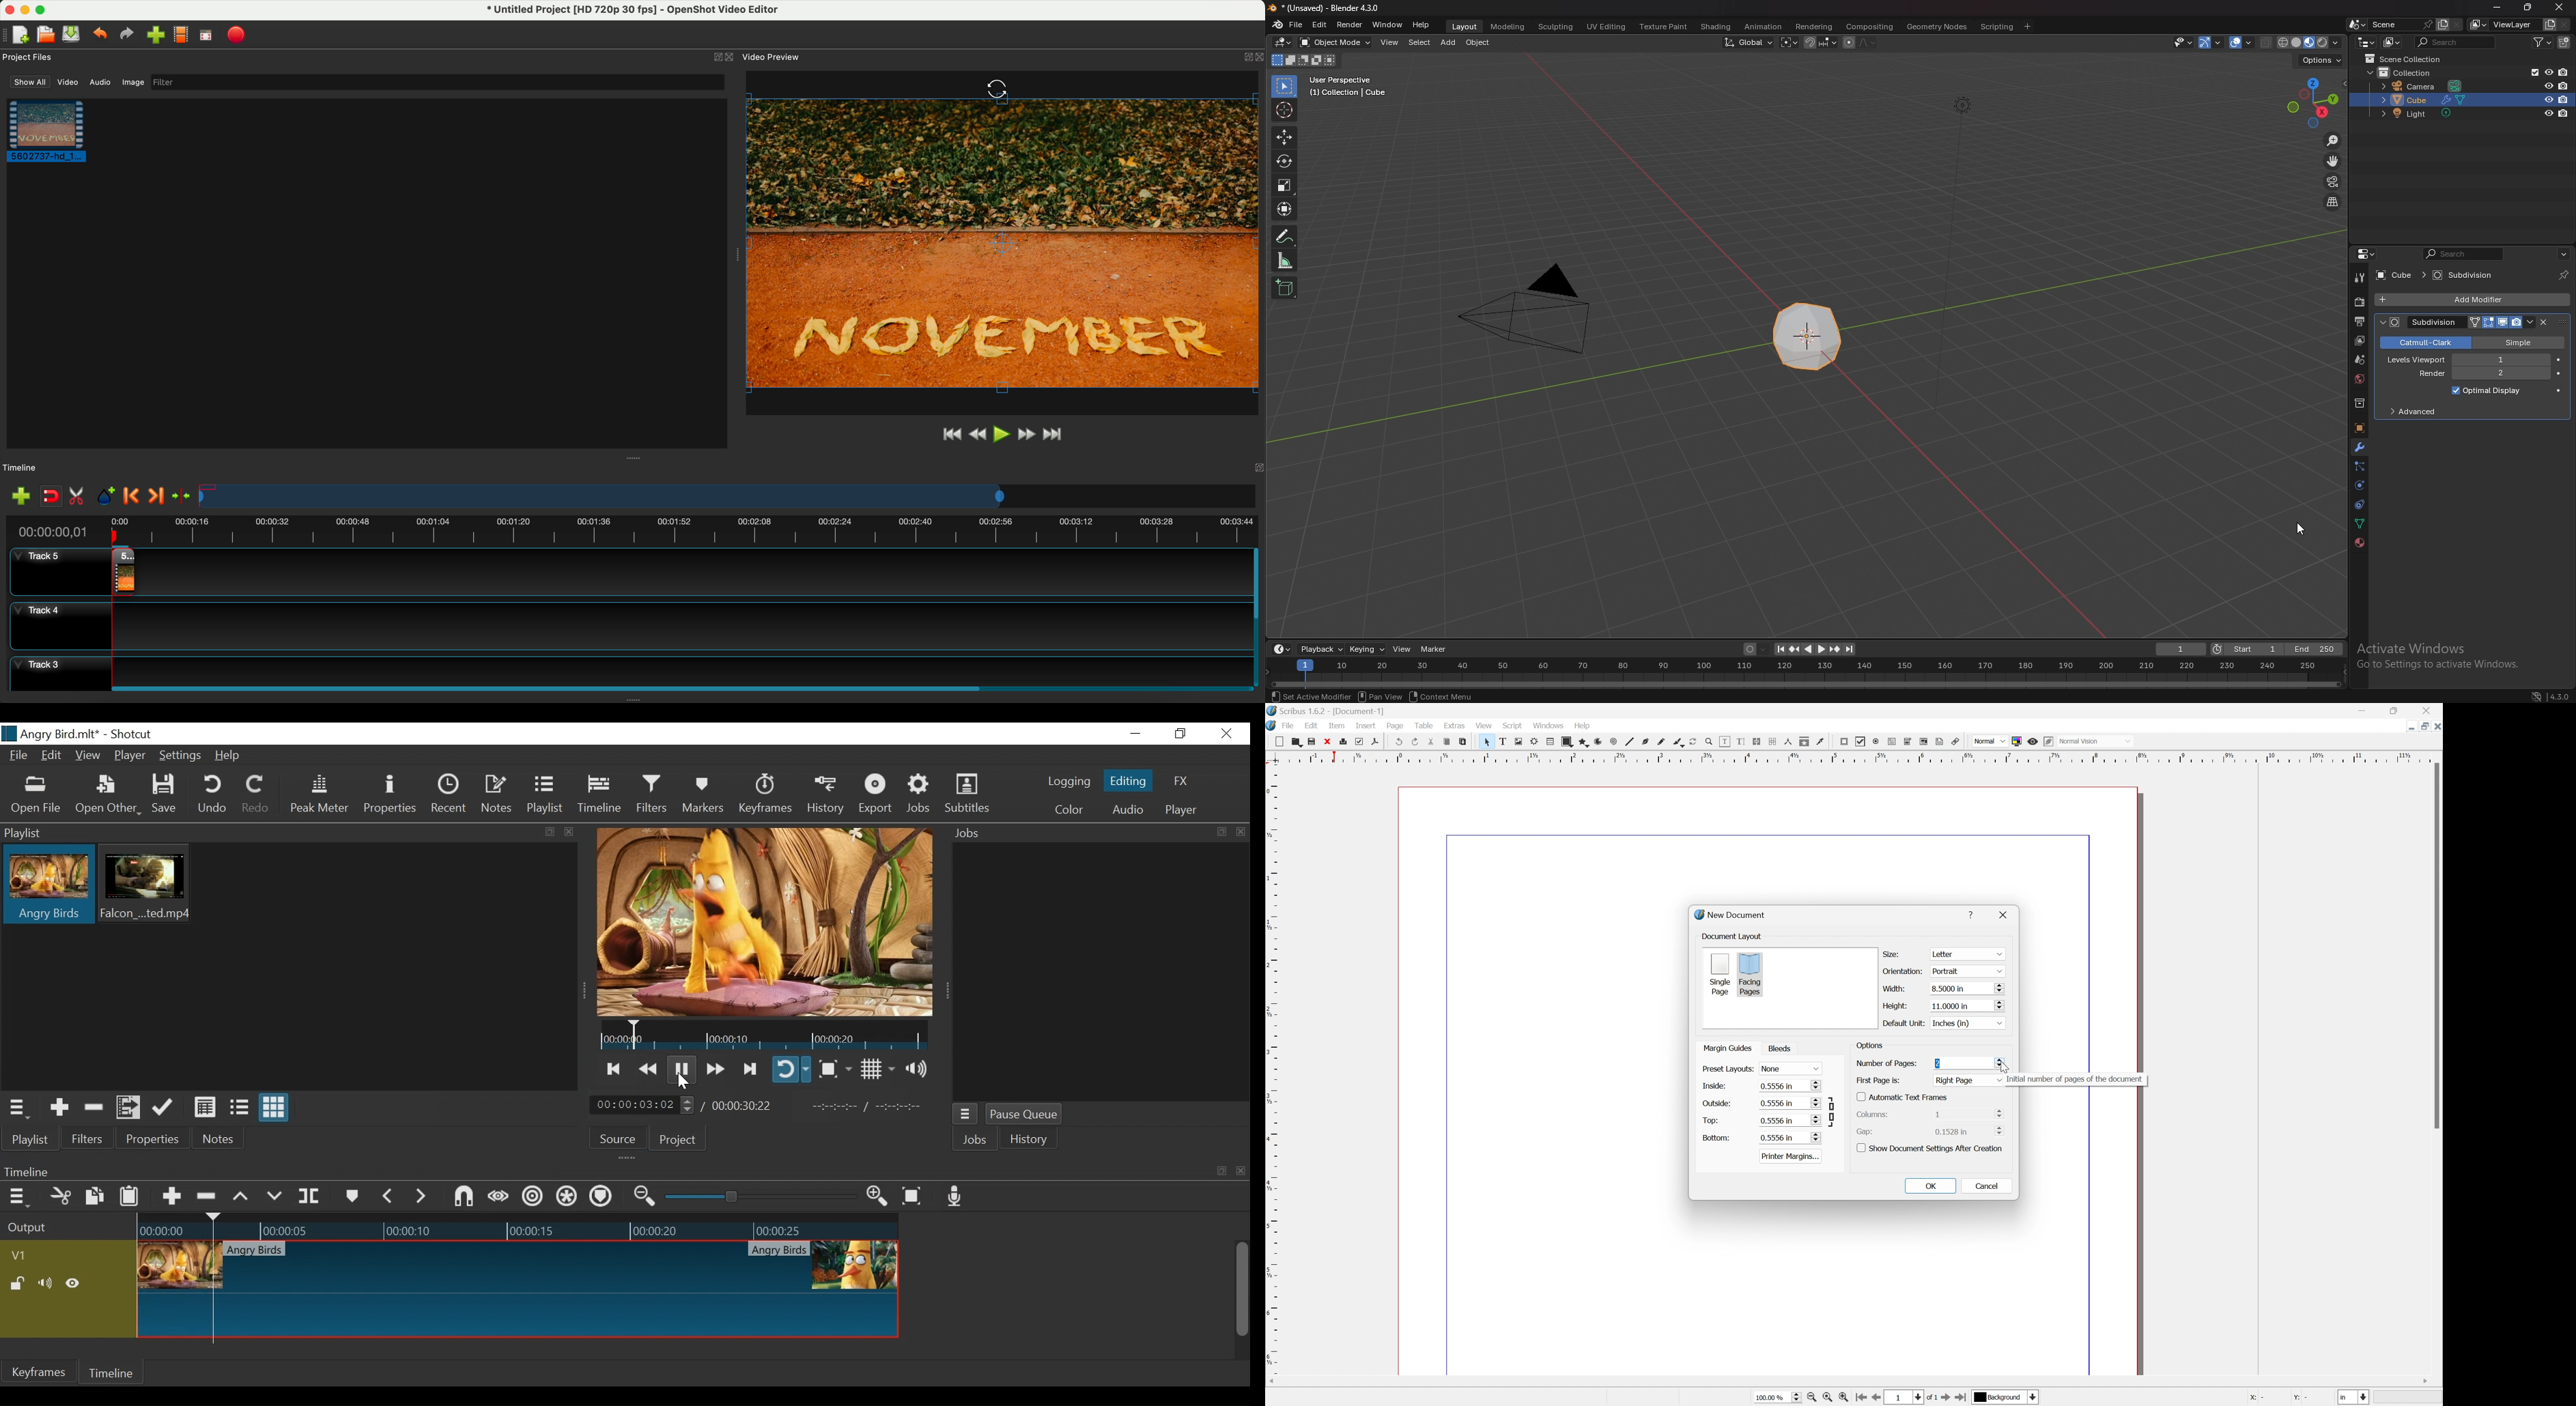  I want to click on Snap, so click(462, 1197).